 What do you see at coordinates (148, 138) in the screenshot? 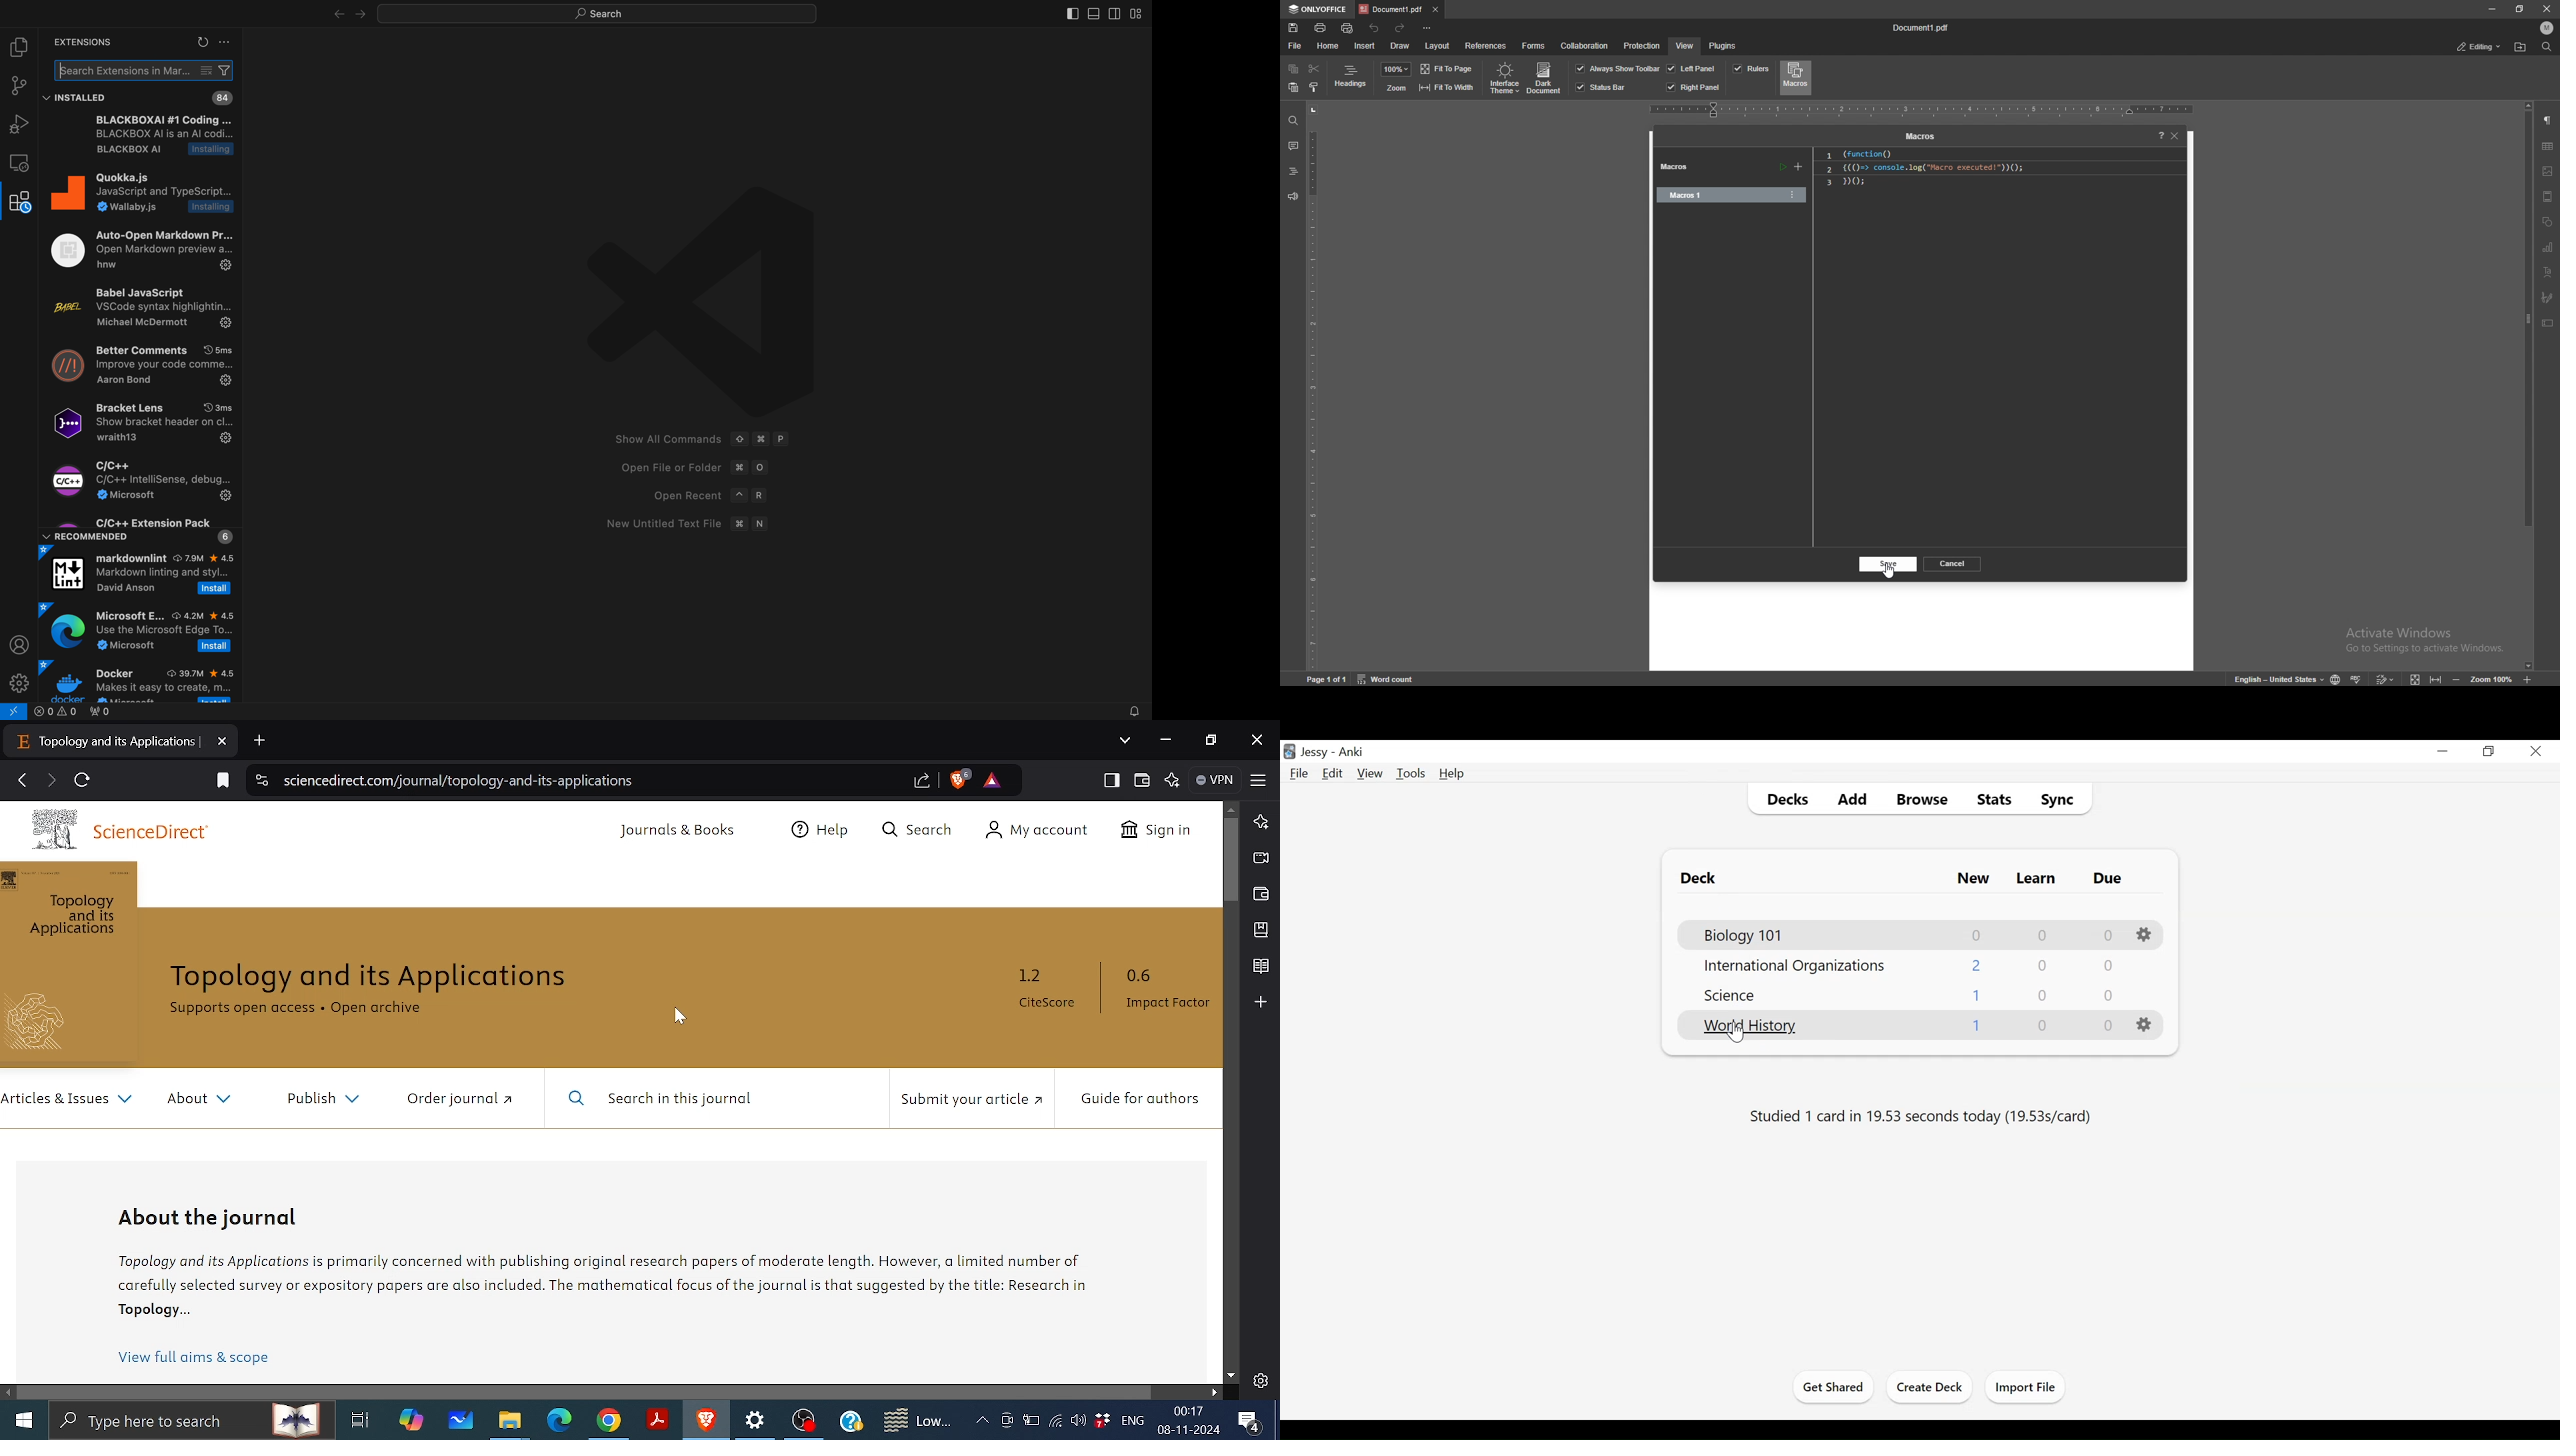
I see `BLACKBOXAI #1 Coding ...
BLACKBOX Al is an Al codi...
BLACKBOX Al` at bounding box center [148, 138].